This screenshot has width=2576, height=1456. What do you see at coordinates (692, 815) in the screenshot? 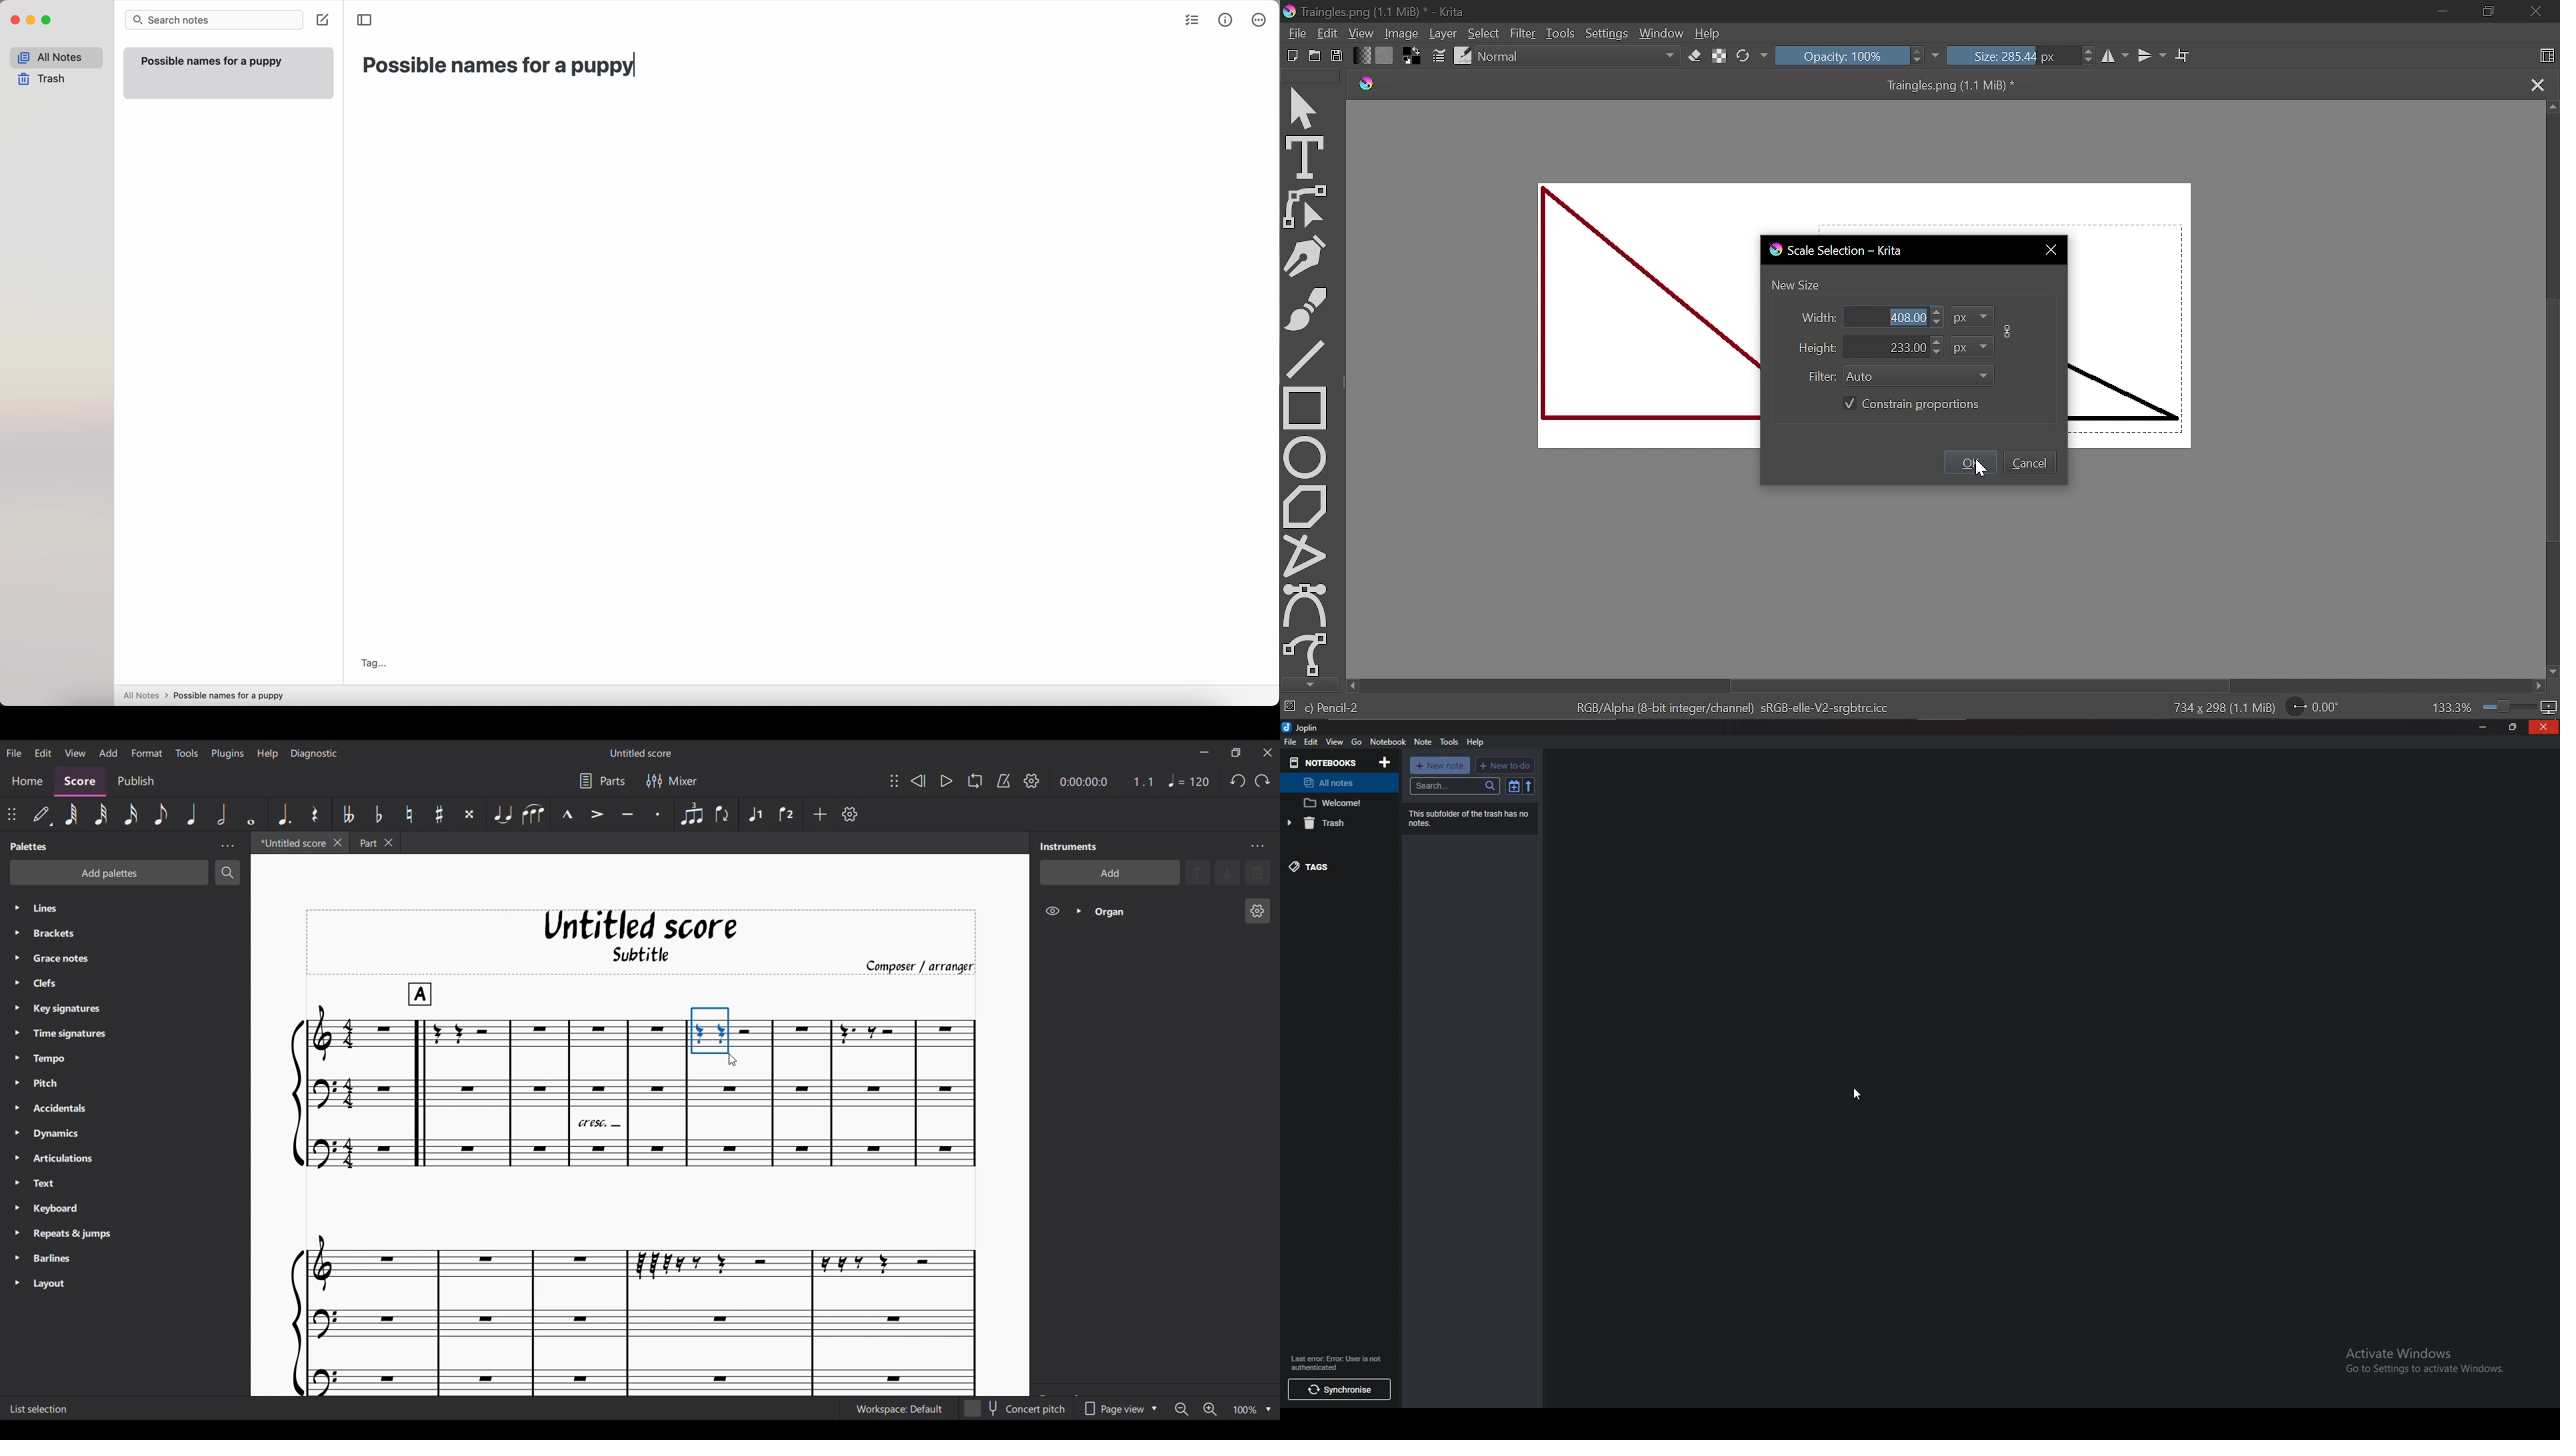
I see `Tuplet` at bounding box center [692, 815].